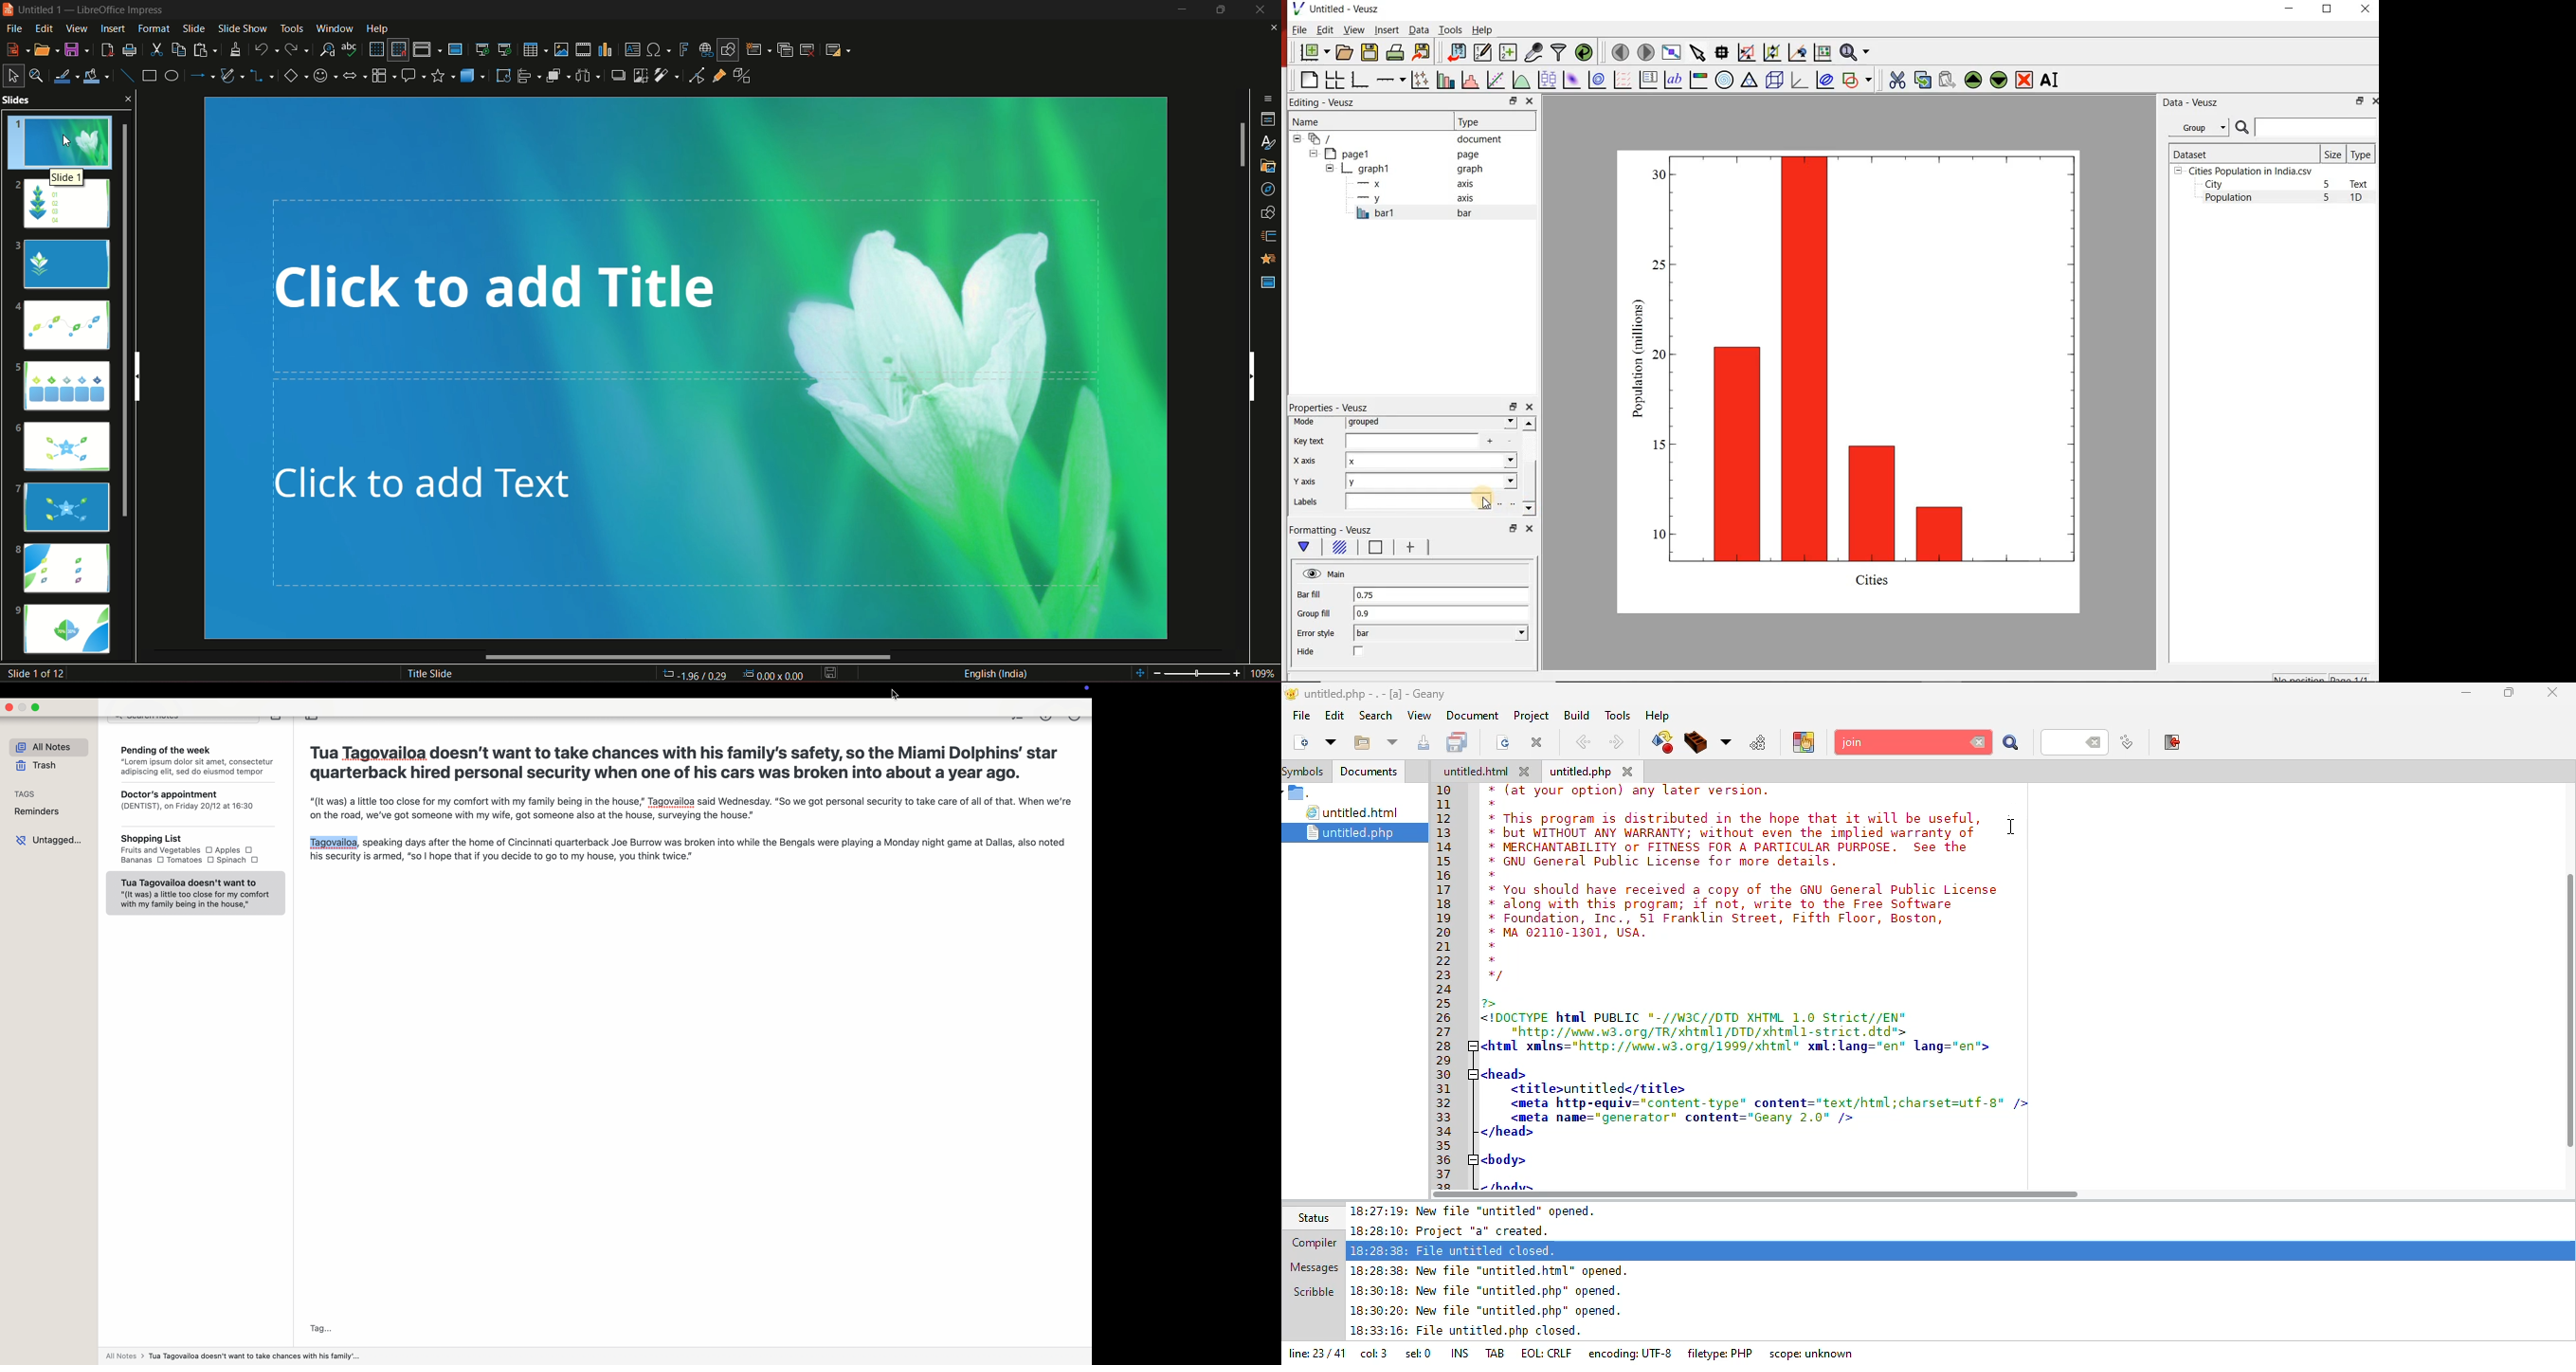 The height and width of the screenshot is (1372, 2576). Describe the element at coordinates (727, 49) in the screenshot. I see `show draw functions` at that location.